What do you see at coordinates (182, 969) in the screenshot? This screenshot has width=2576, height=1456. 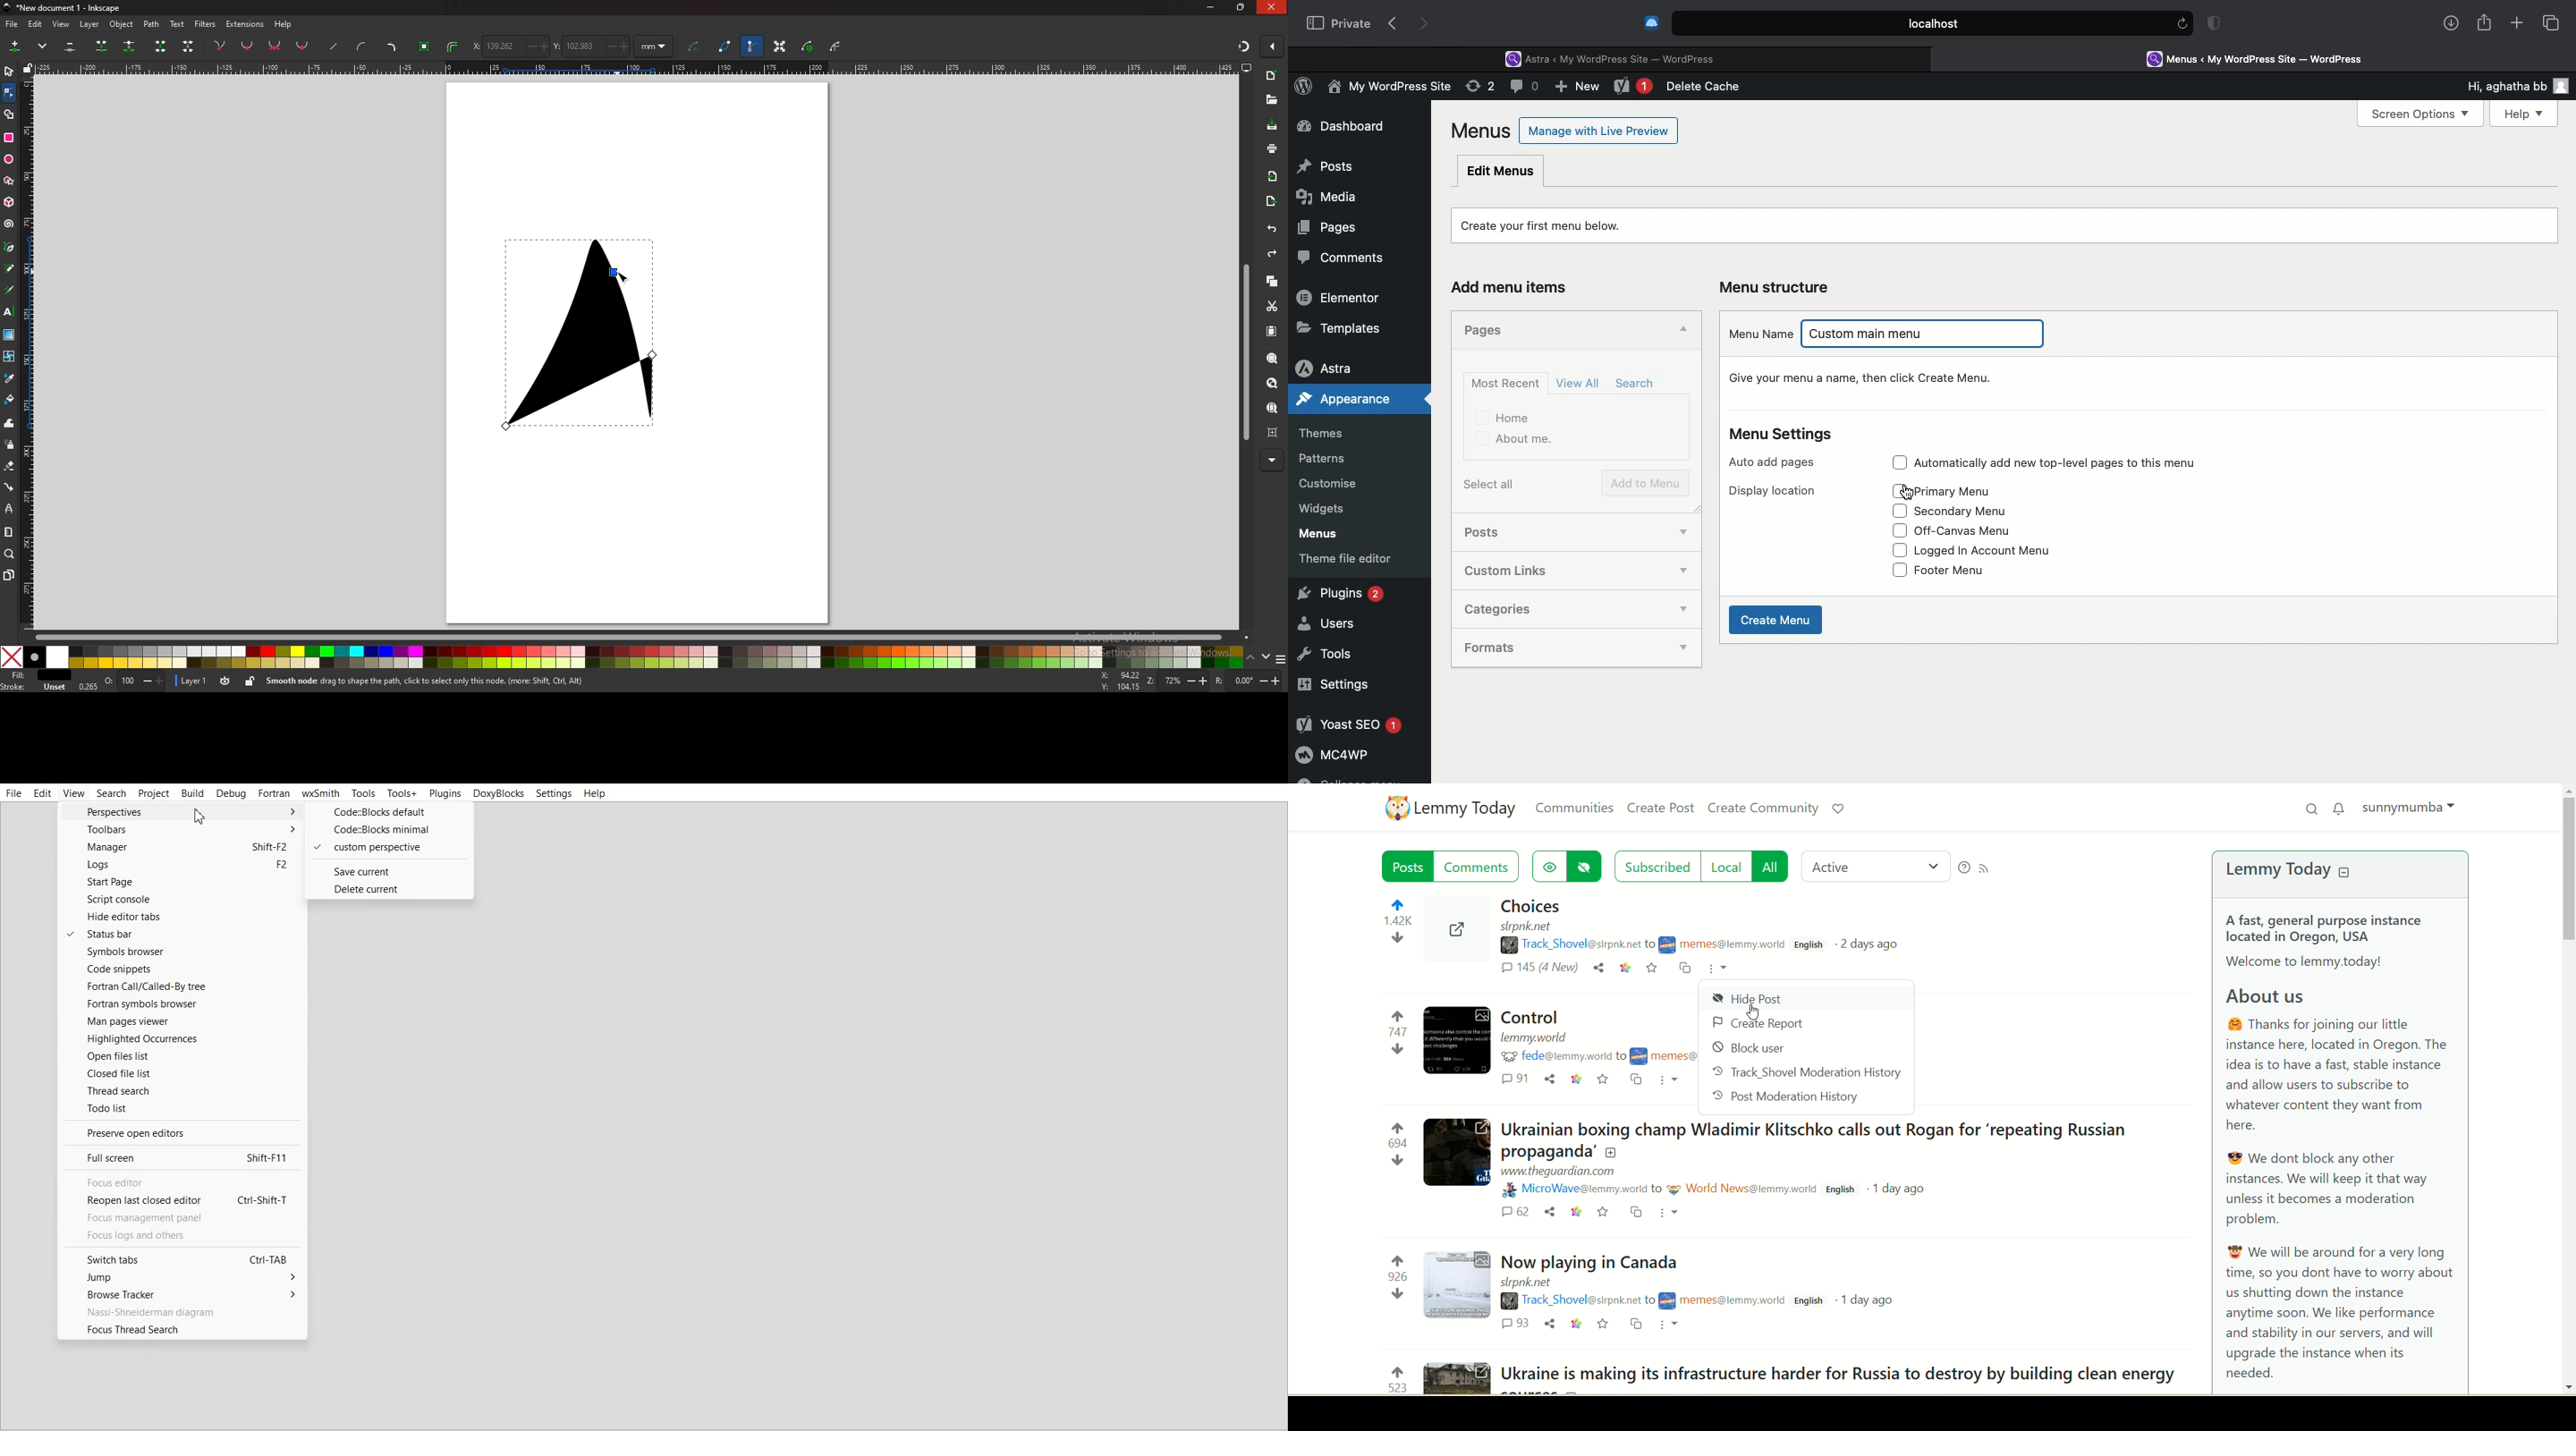 I see `Code Snippets` at bounding box center [182, 969].